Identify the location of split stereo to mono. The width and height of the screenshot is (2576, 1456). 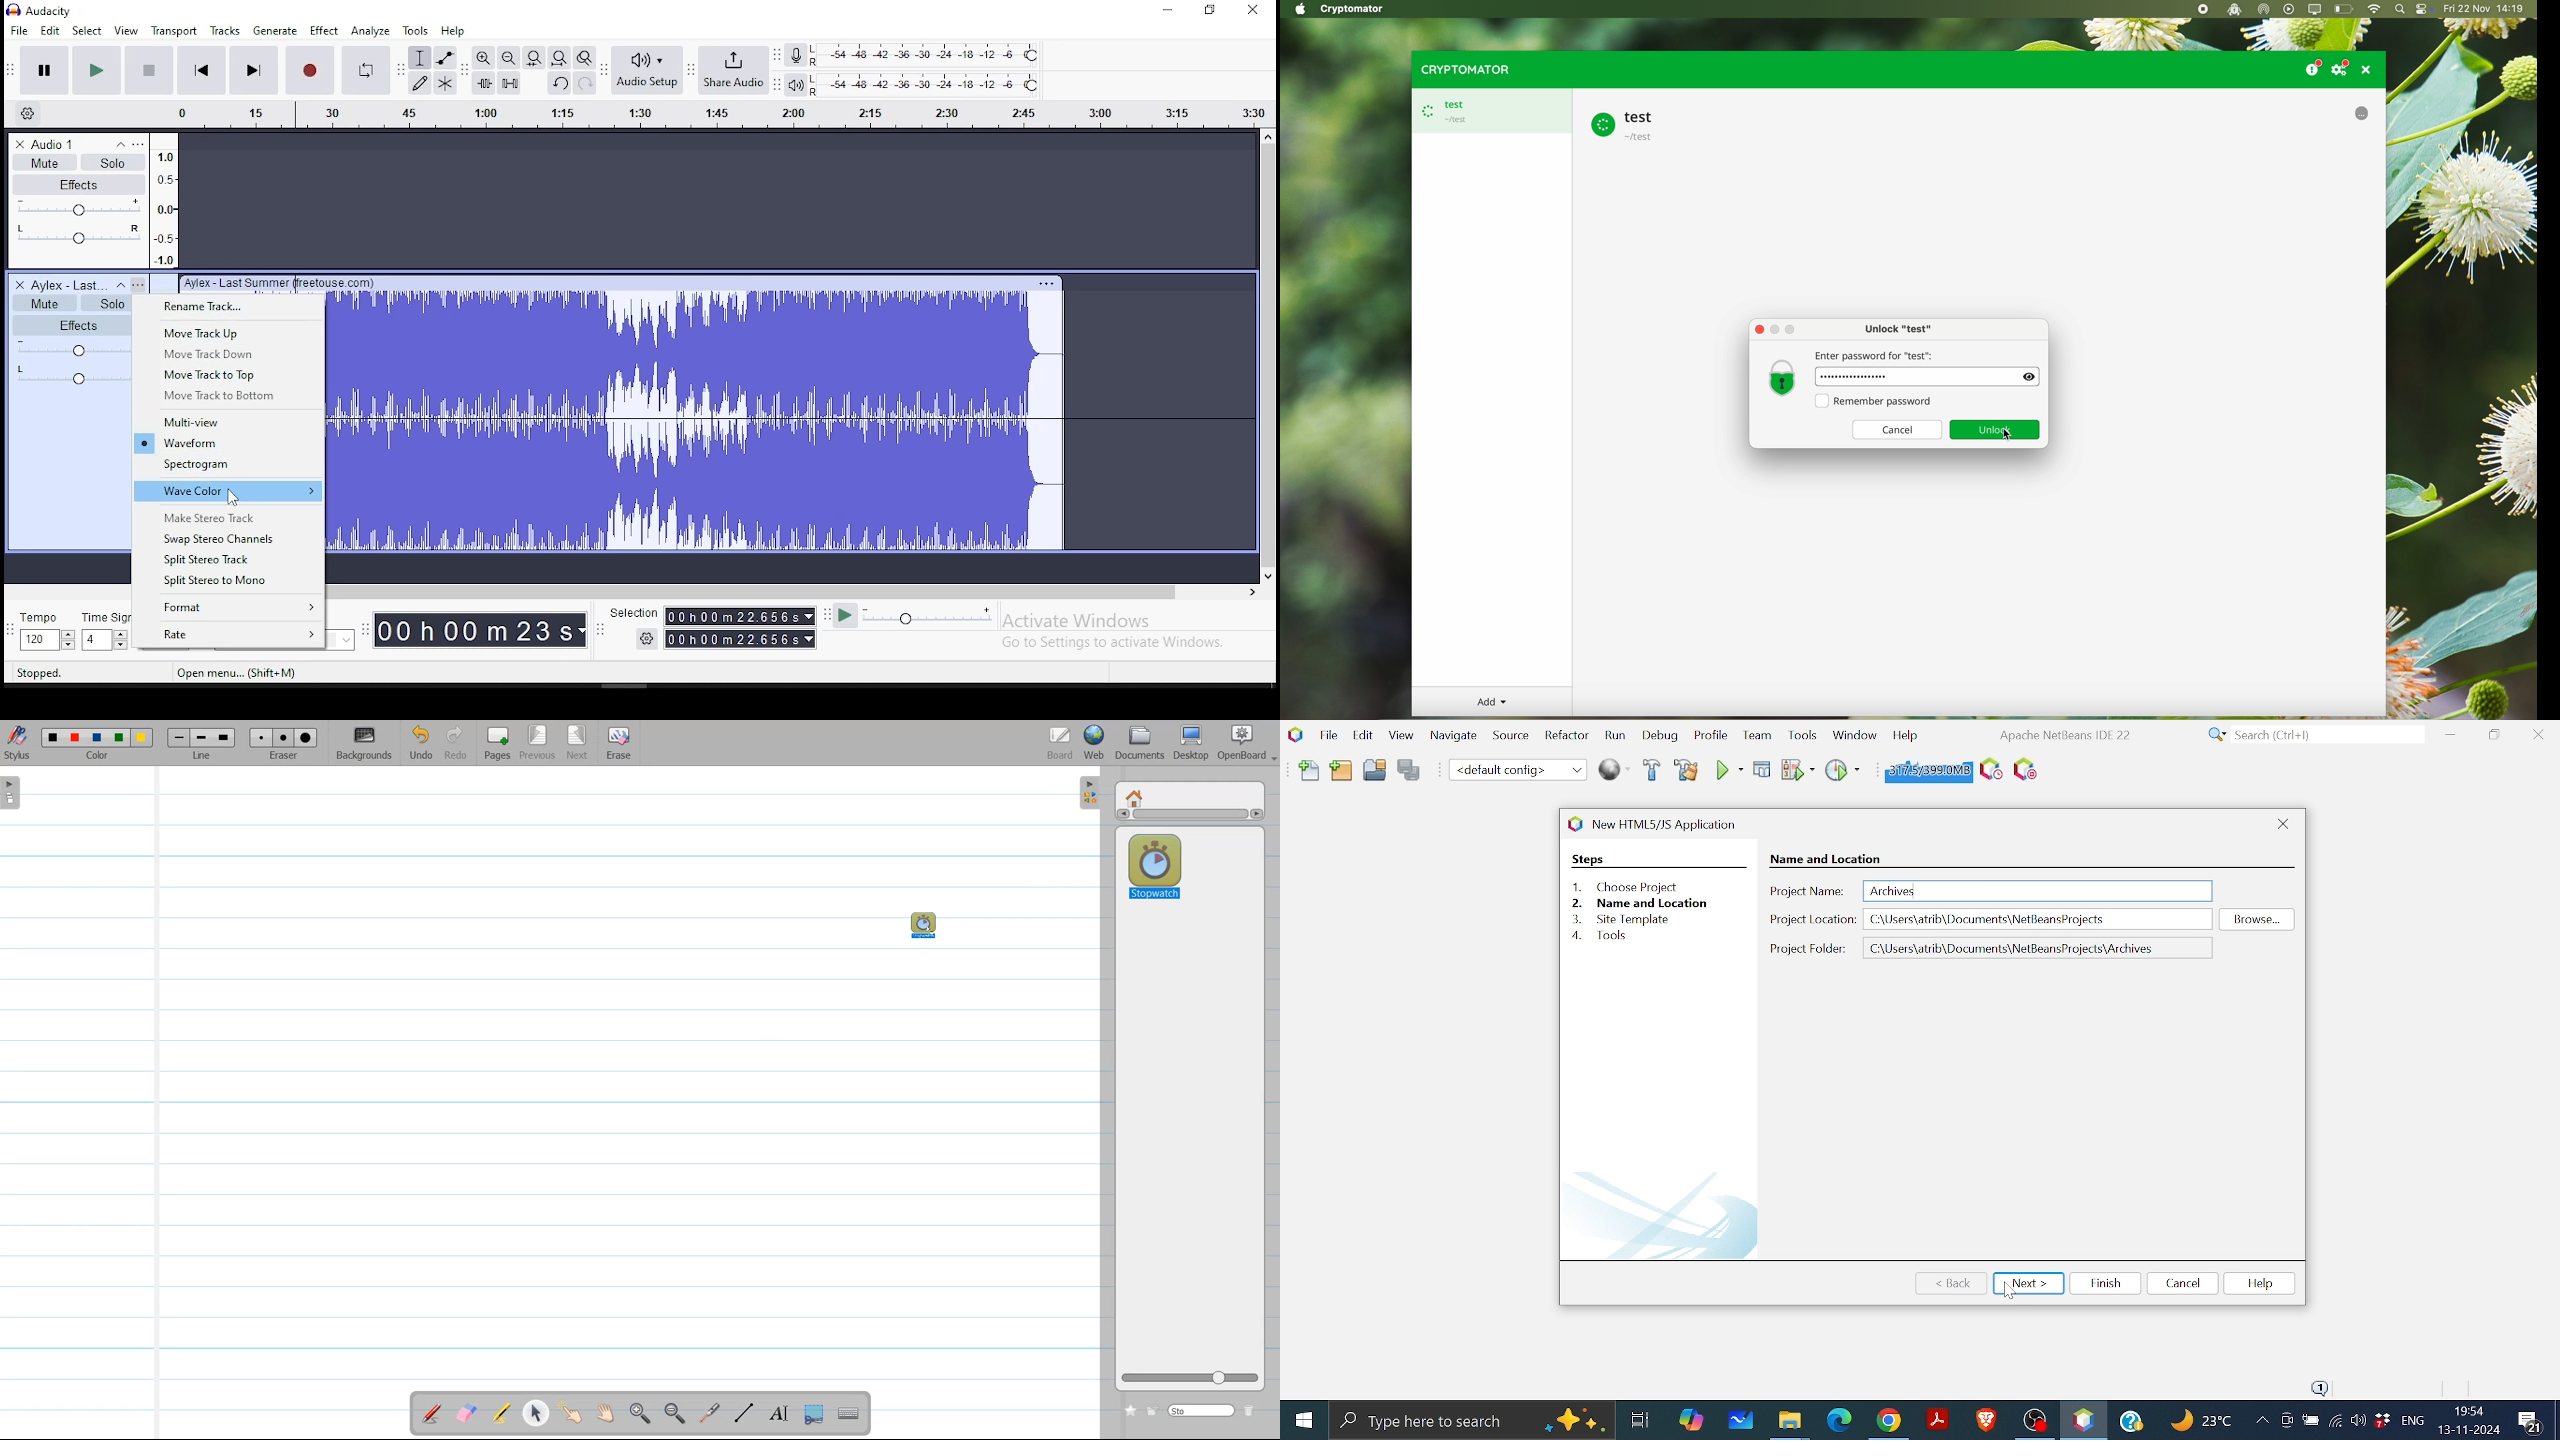
(228, 581).